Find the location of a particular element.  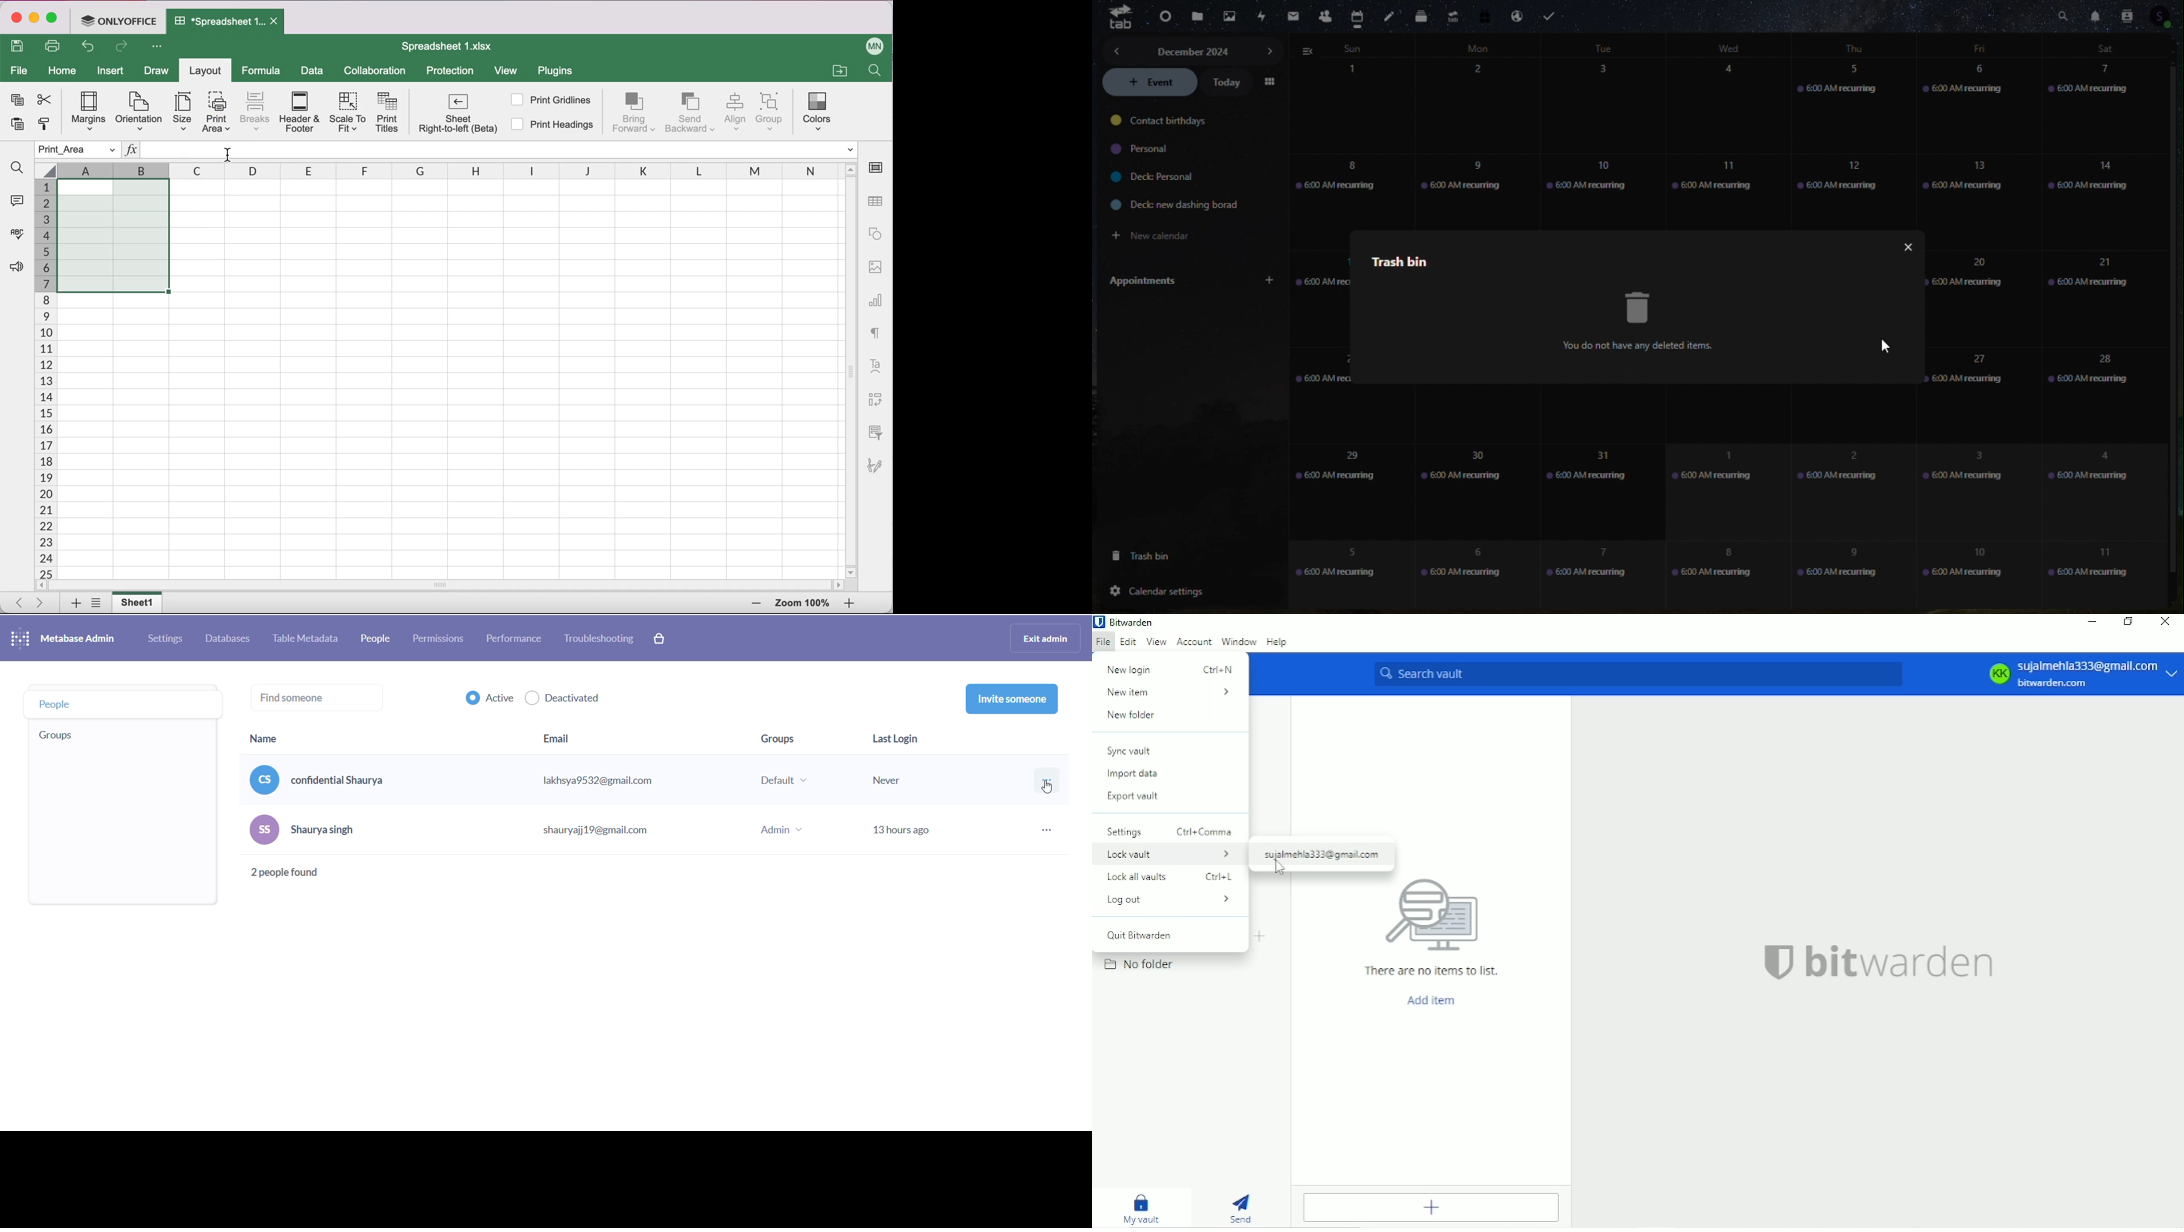

december 2024 is located at coordinates (1193, 49).